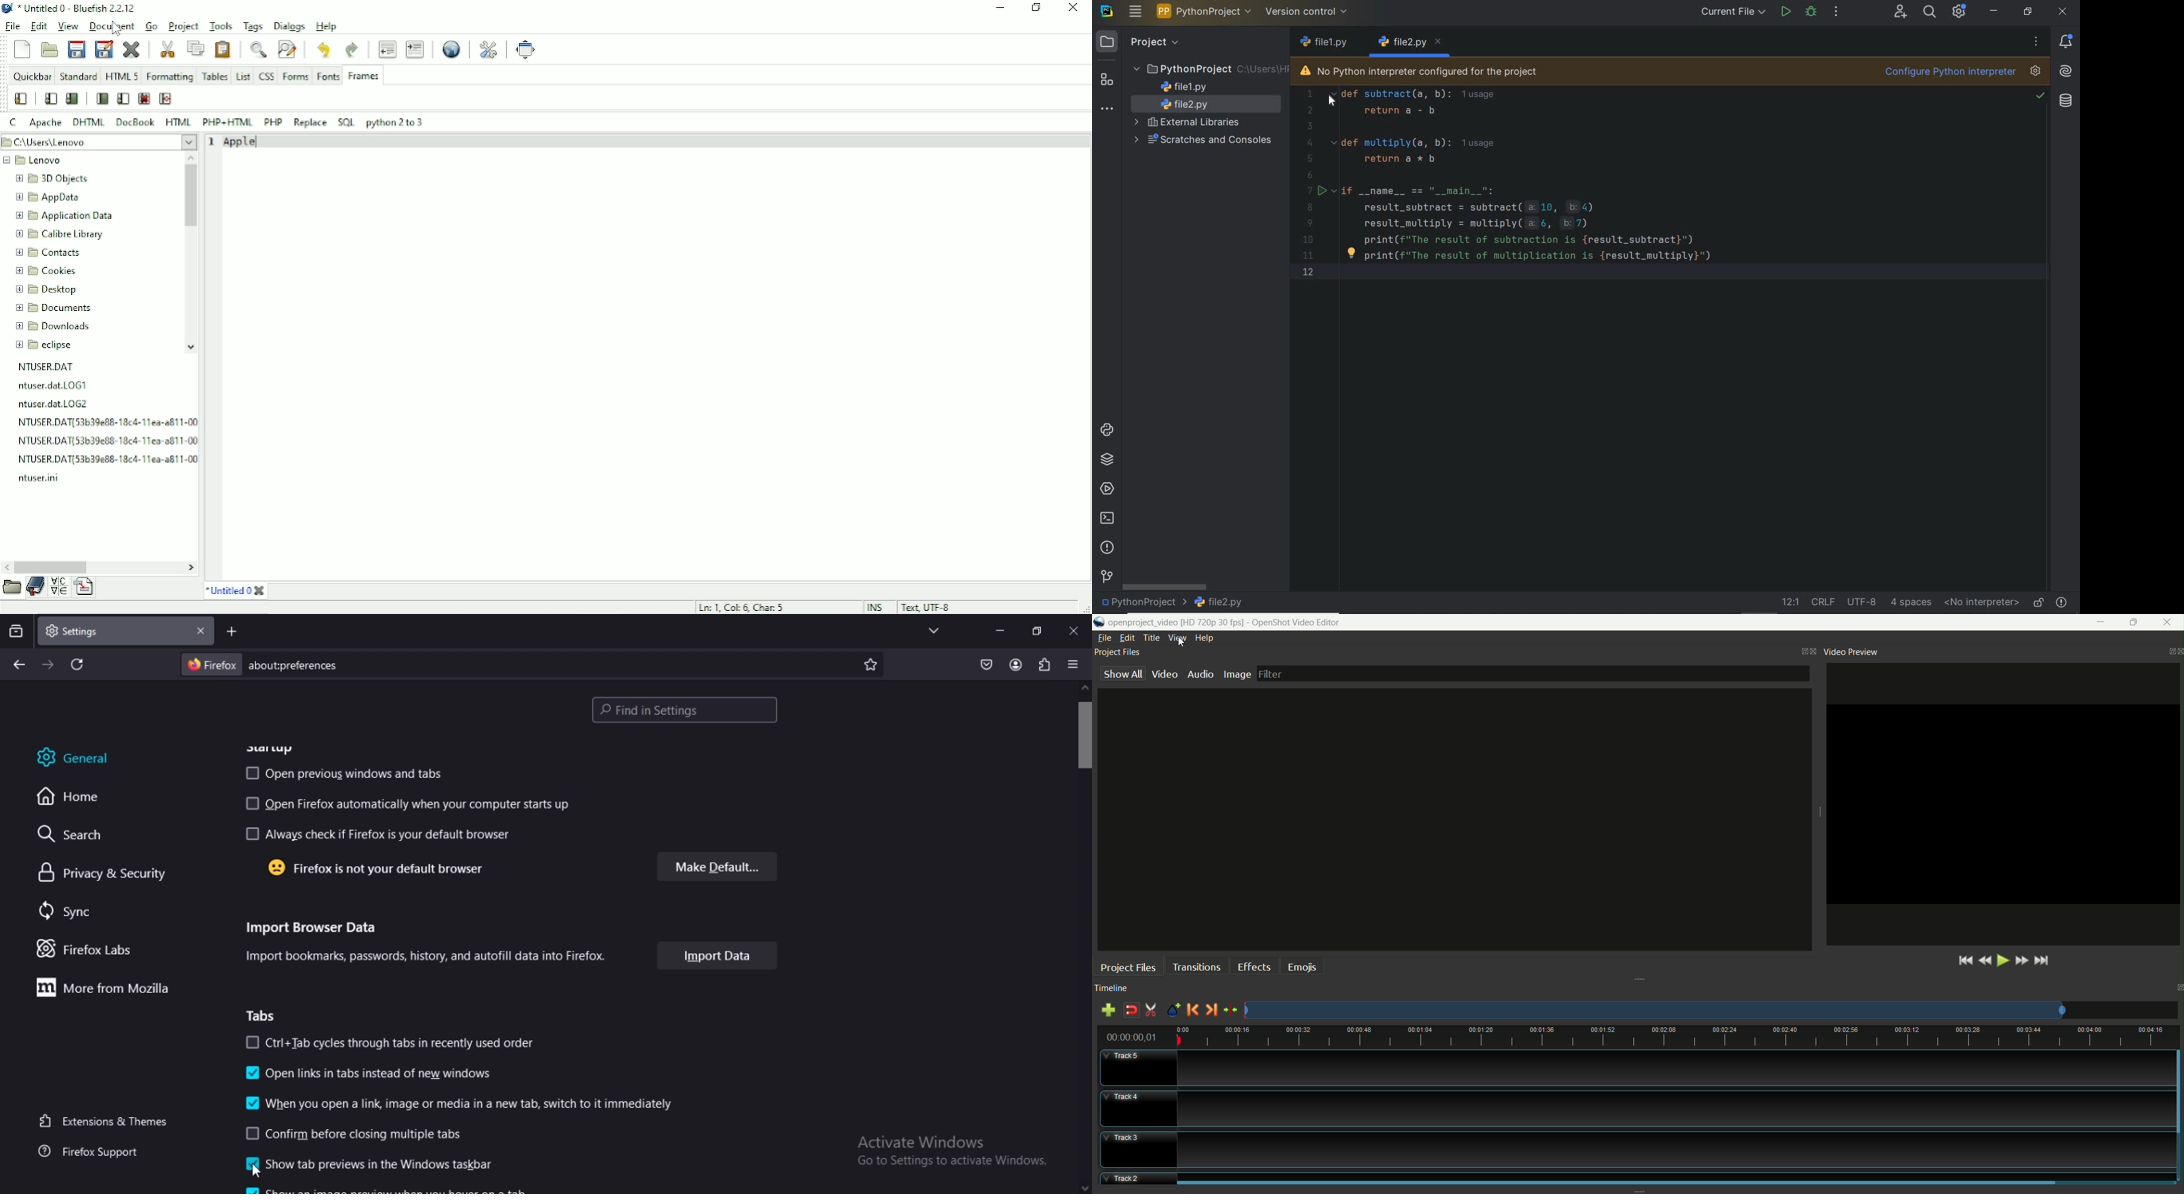 The width and height of the screenshot is (2184, 1204). Describe the element at coordinates (1836, 11) in the screenshot. I see `more actions` at that location.